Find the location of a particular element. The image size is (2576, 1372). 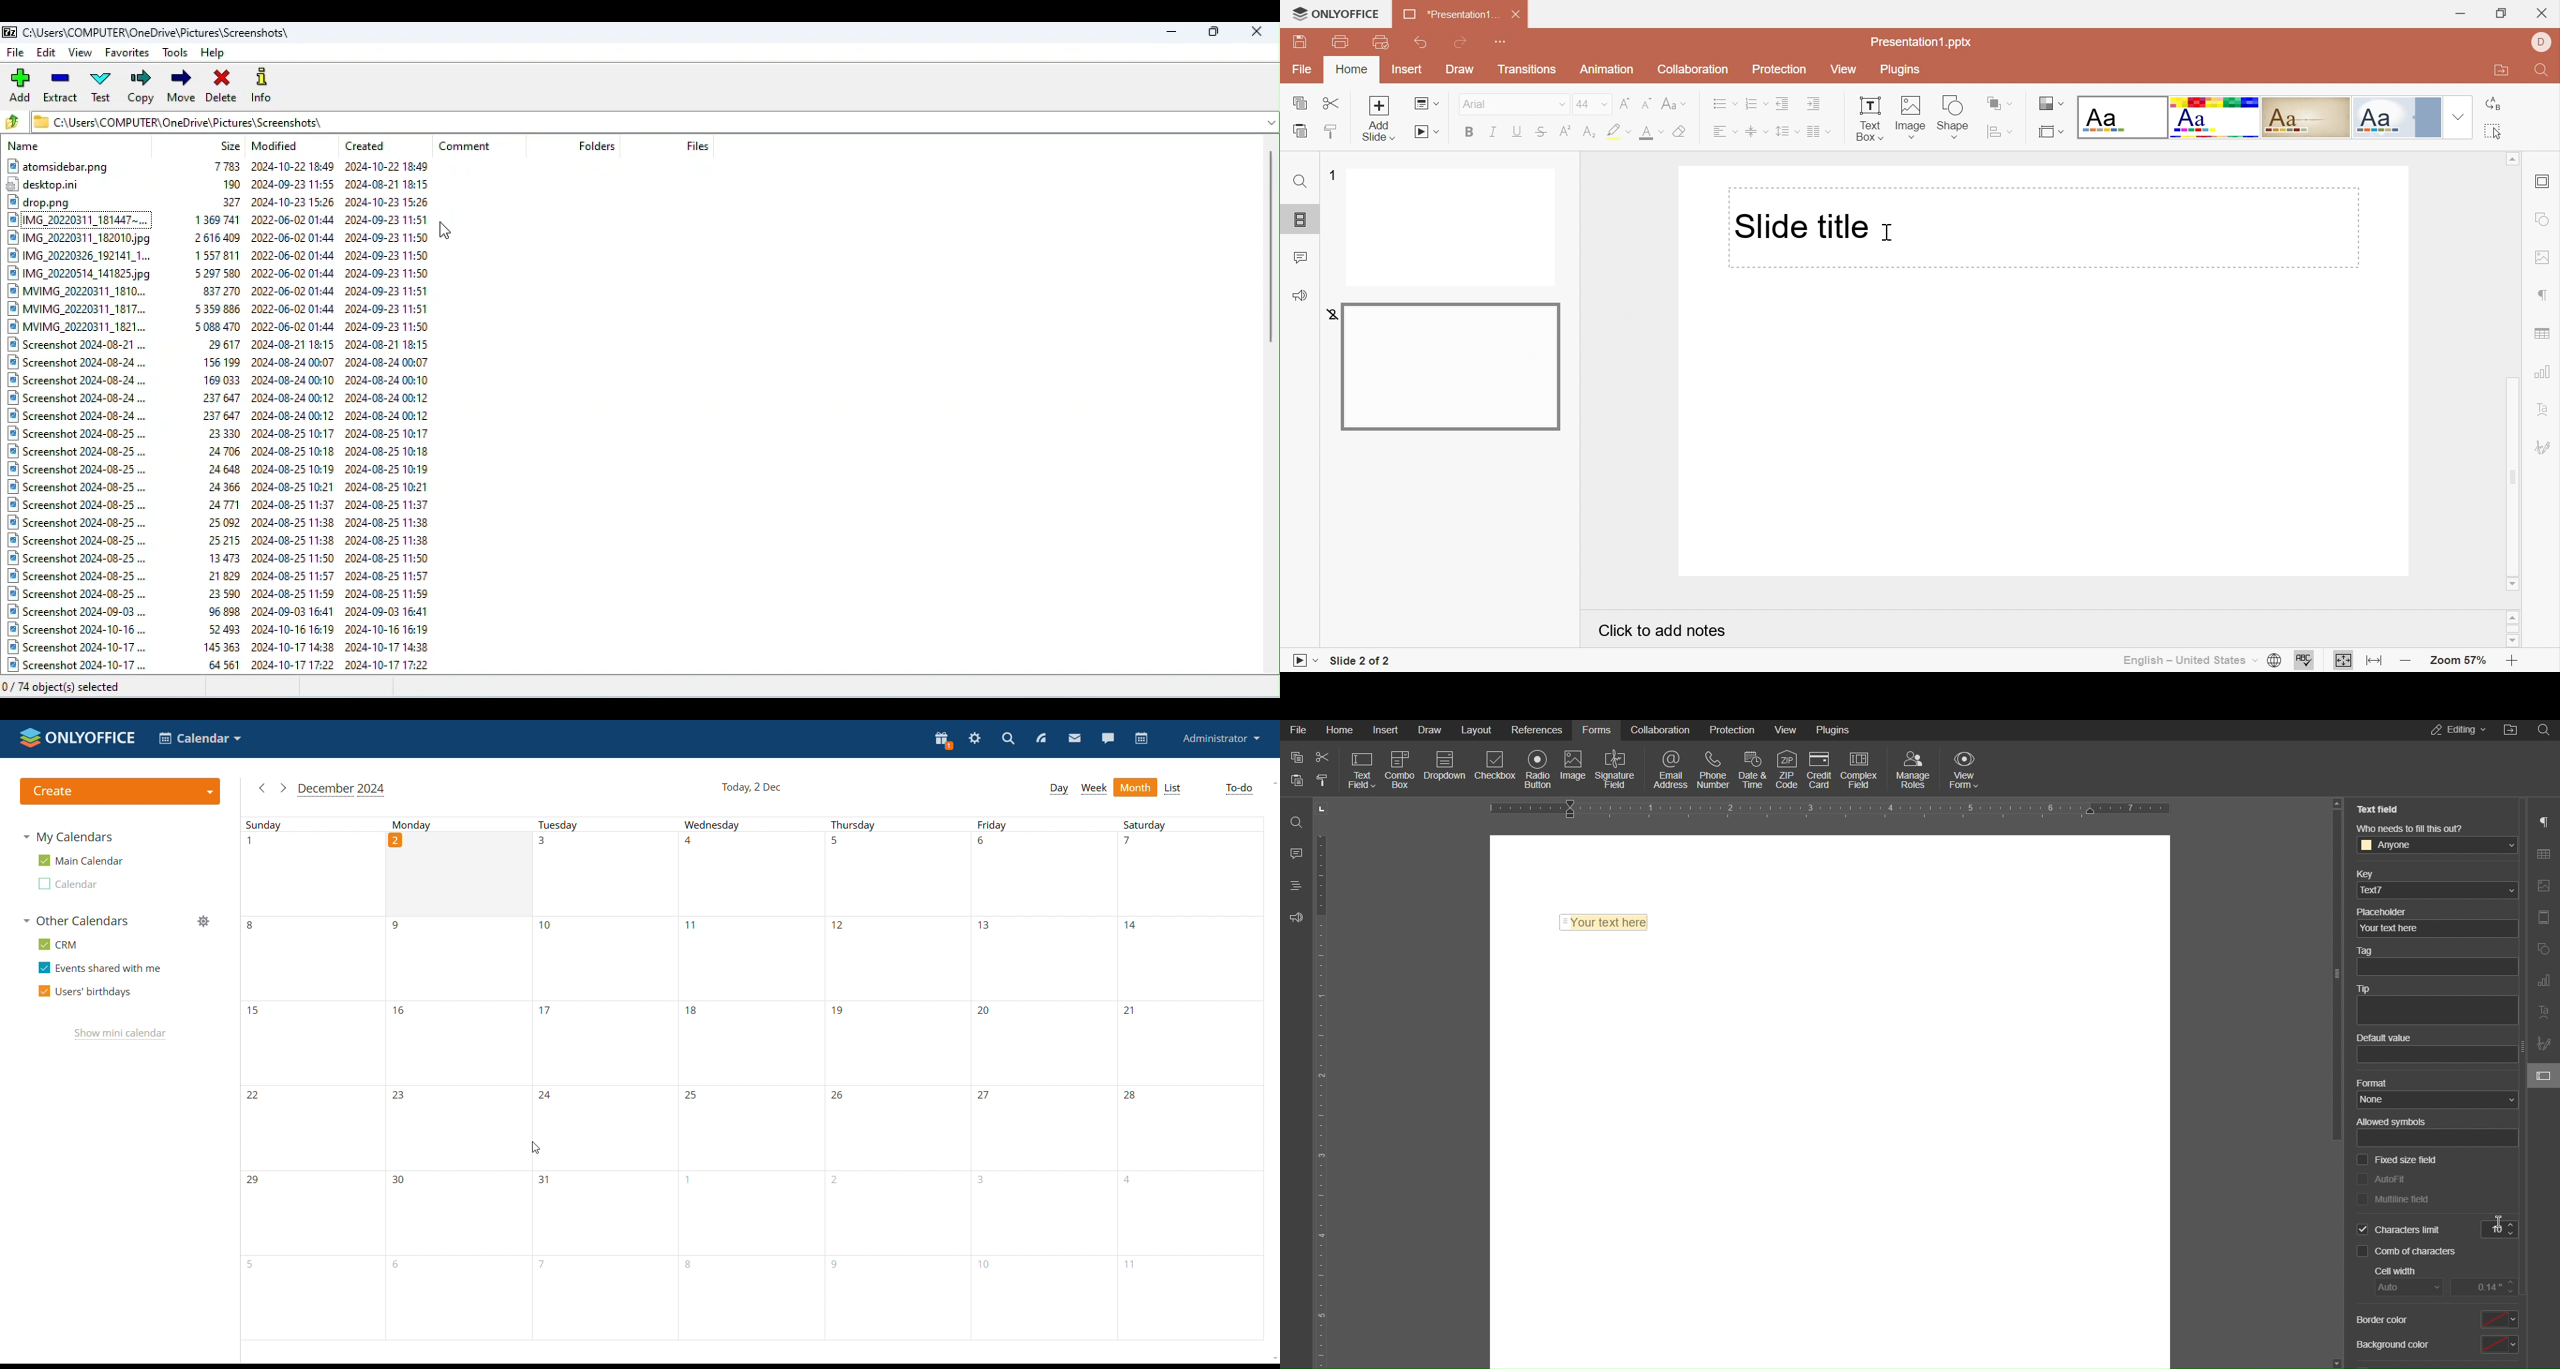

Quick print is located at coordinates (1383, 43).